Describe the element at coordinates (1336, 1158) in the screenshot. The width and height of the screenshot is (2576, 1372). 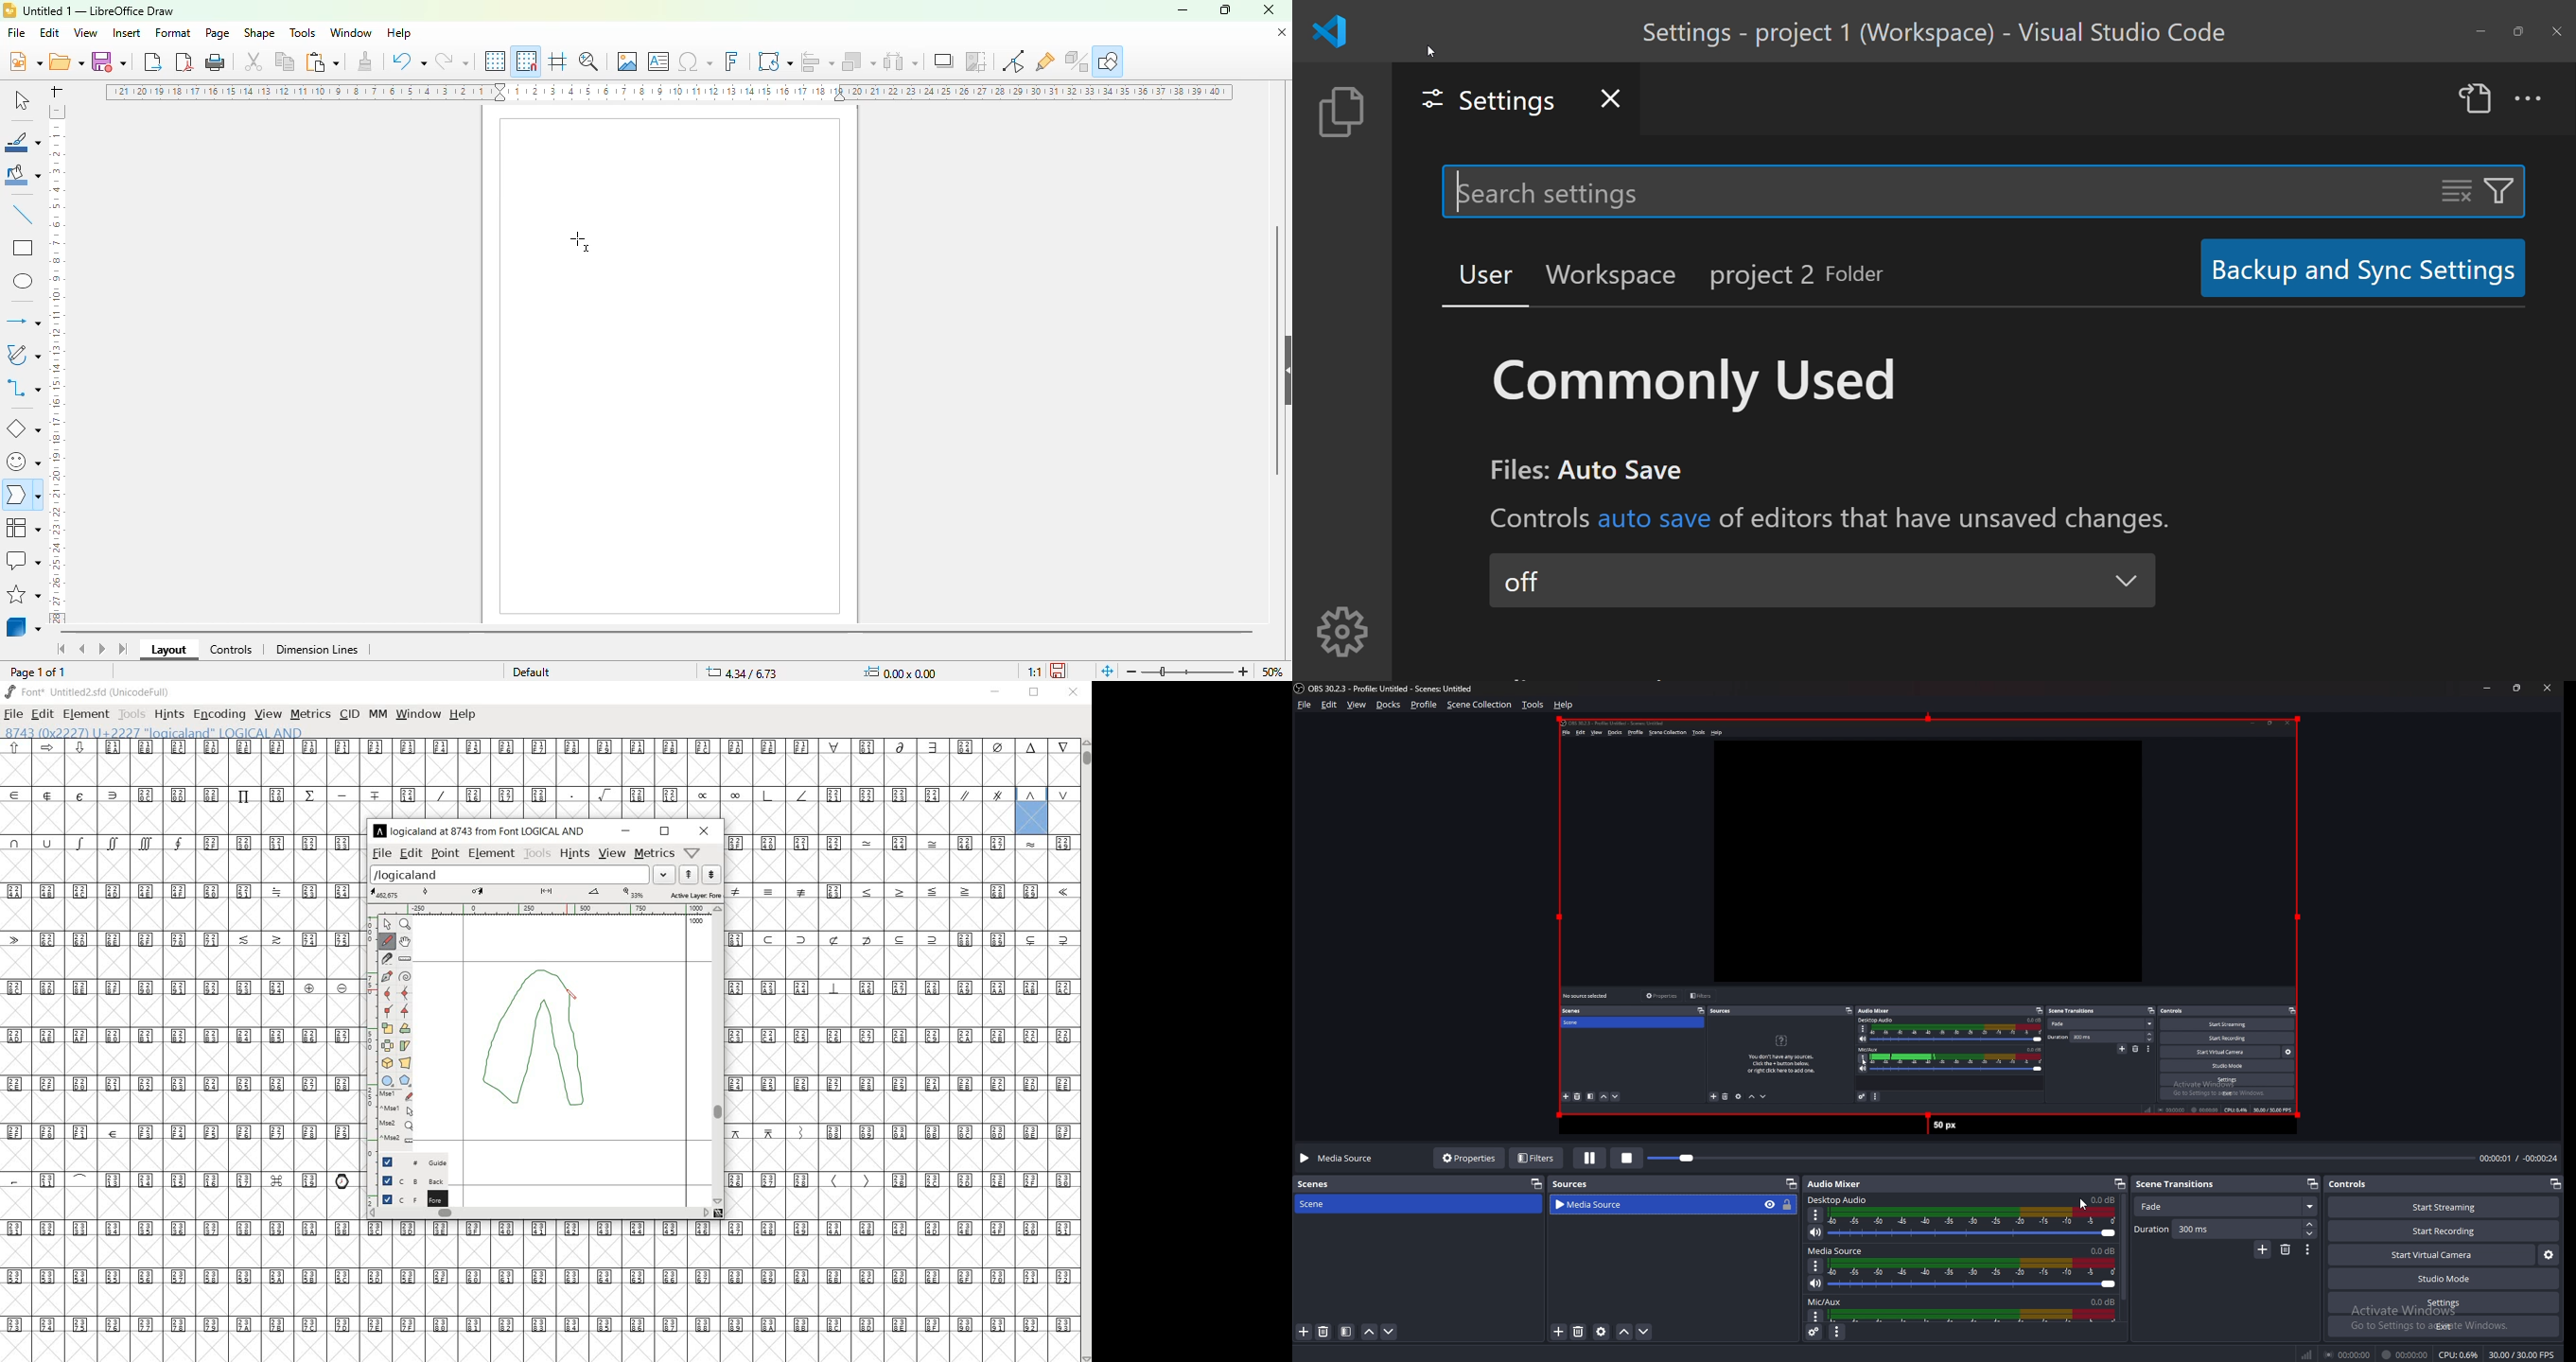
I see `Media source` at that location.